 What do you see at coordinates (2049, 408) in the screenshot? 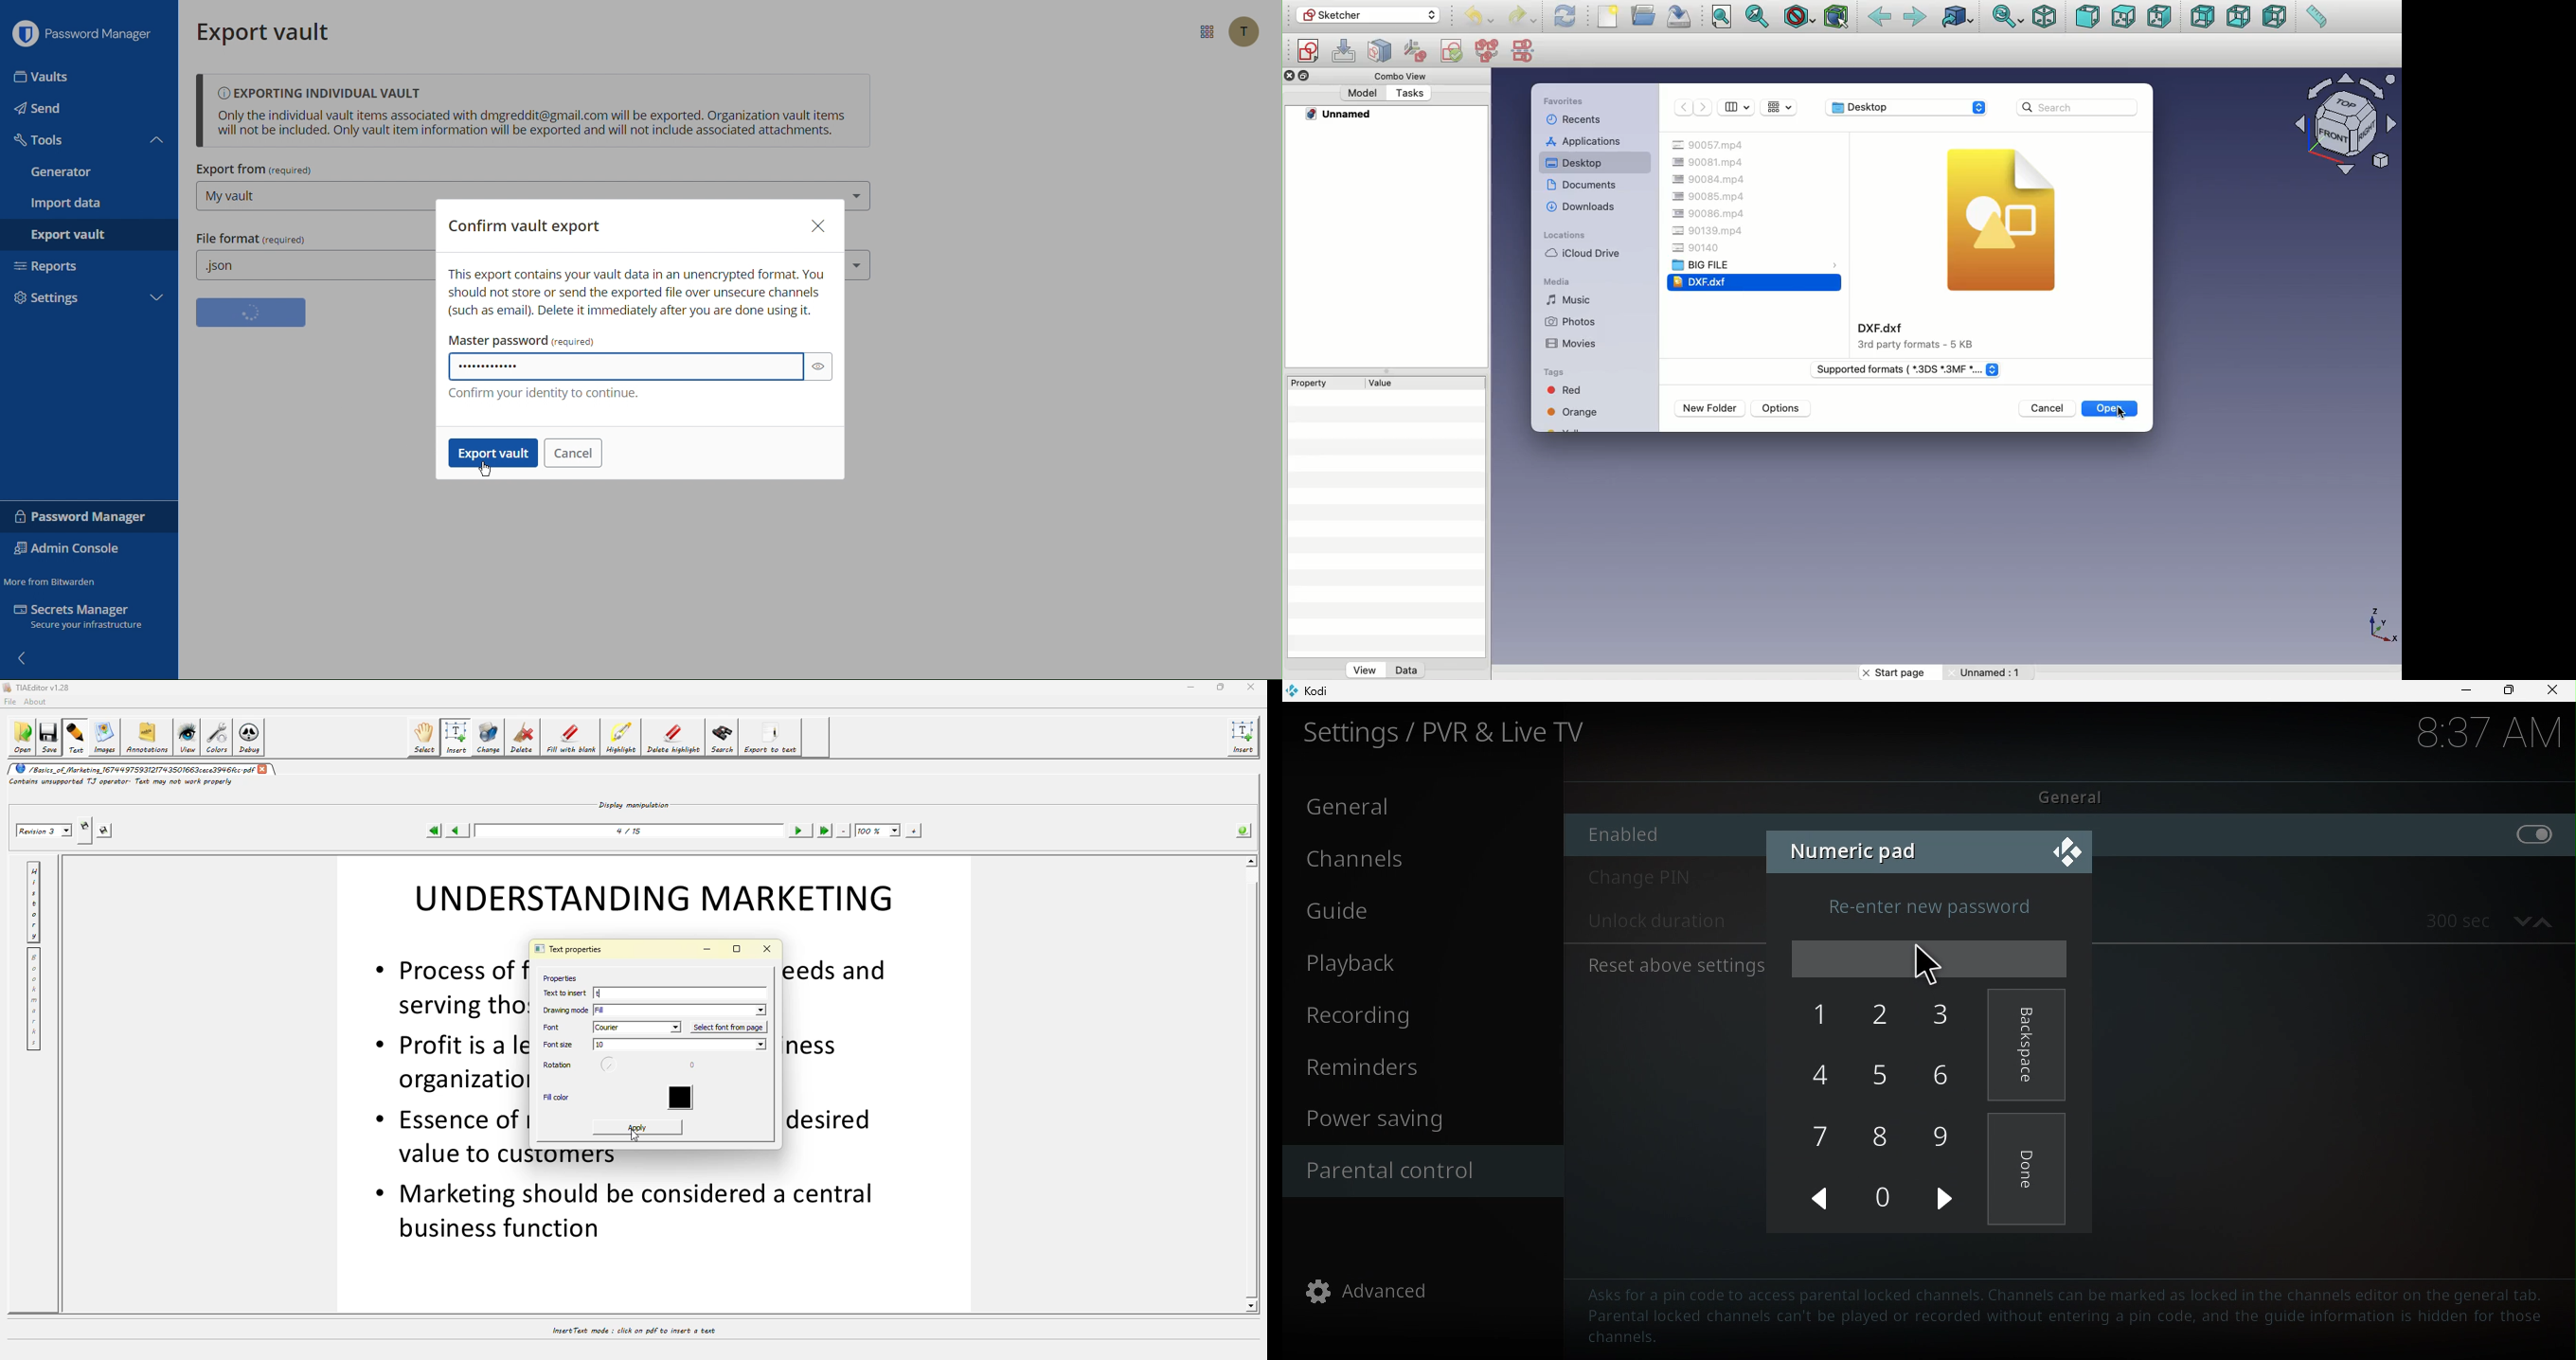
I see `Cancel` at bounding box center [2049, 408].